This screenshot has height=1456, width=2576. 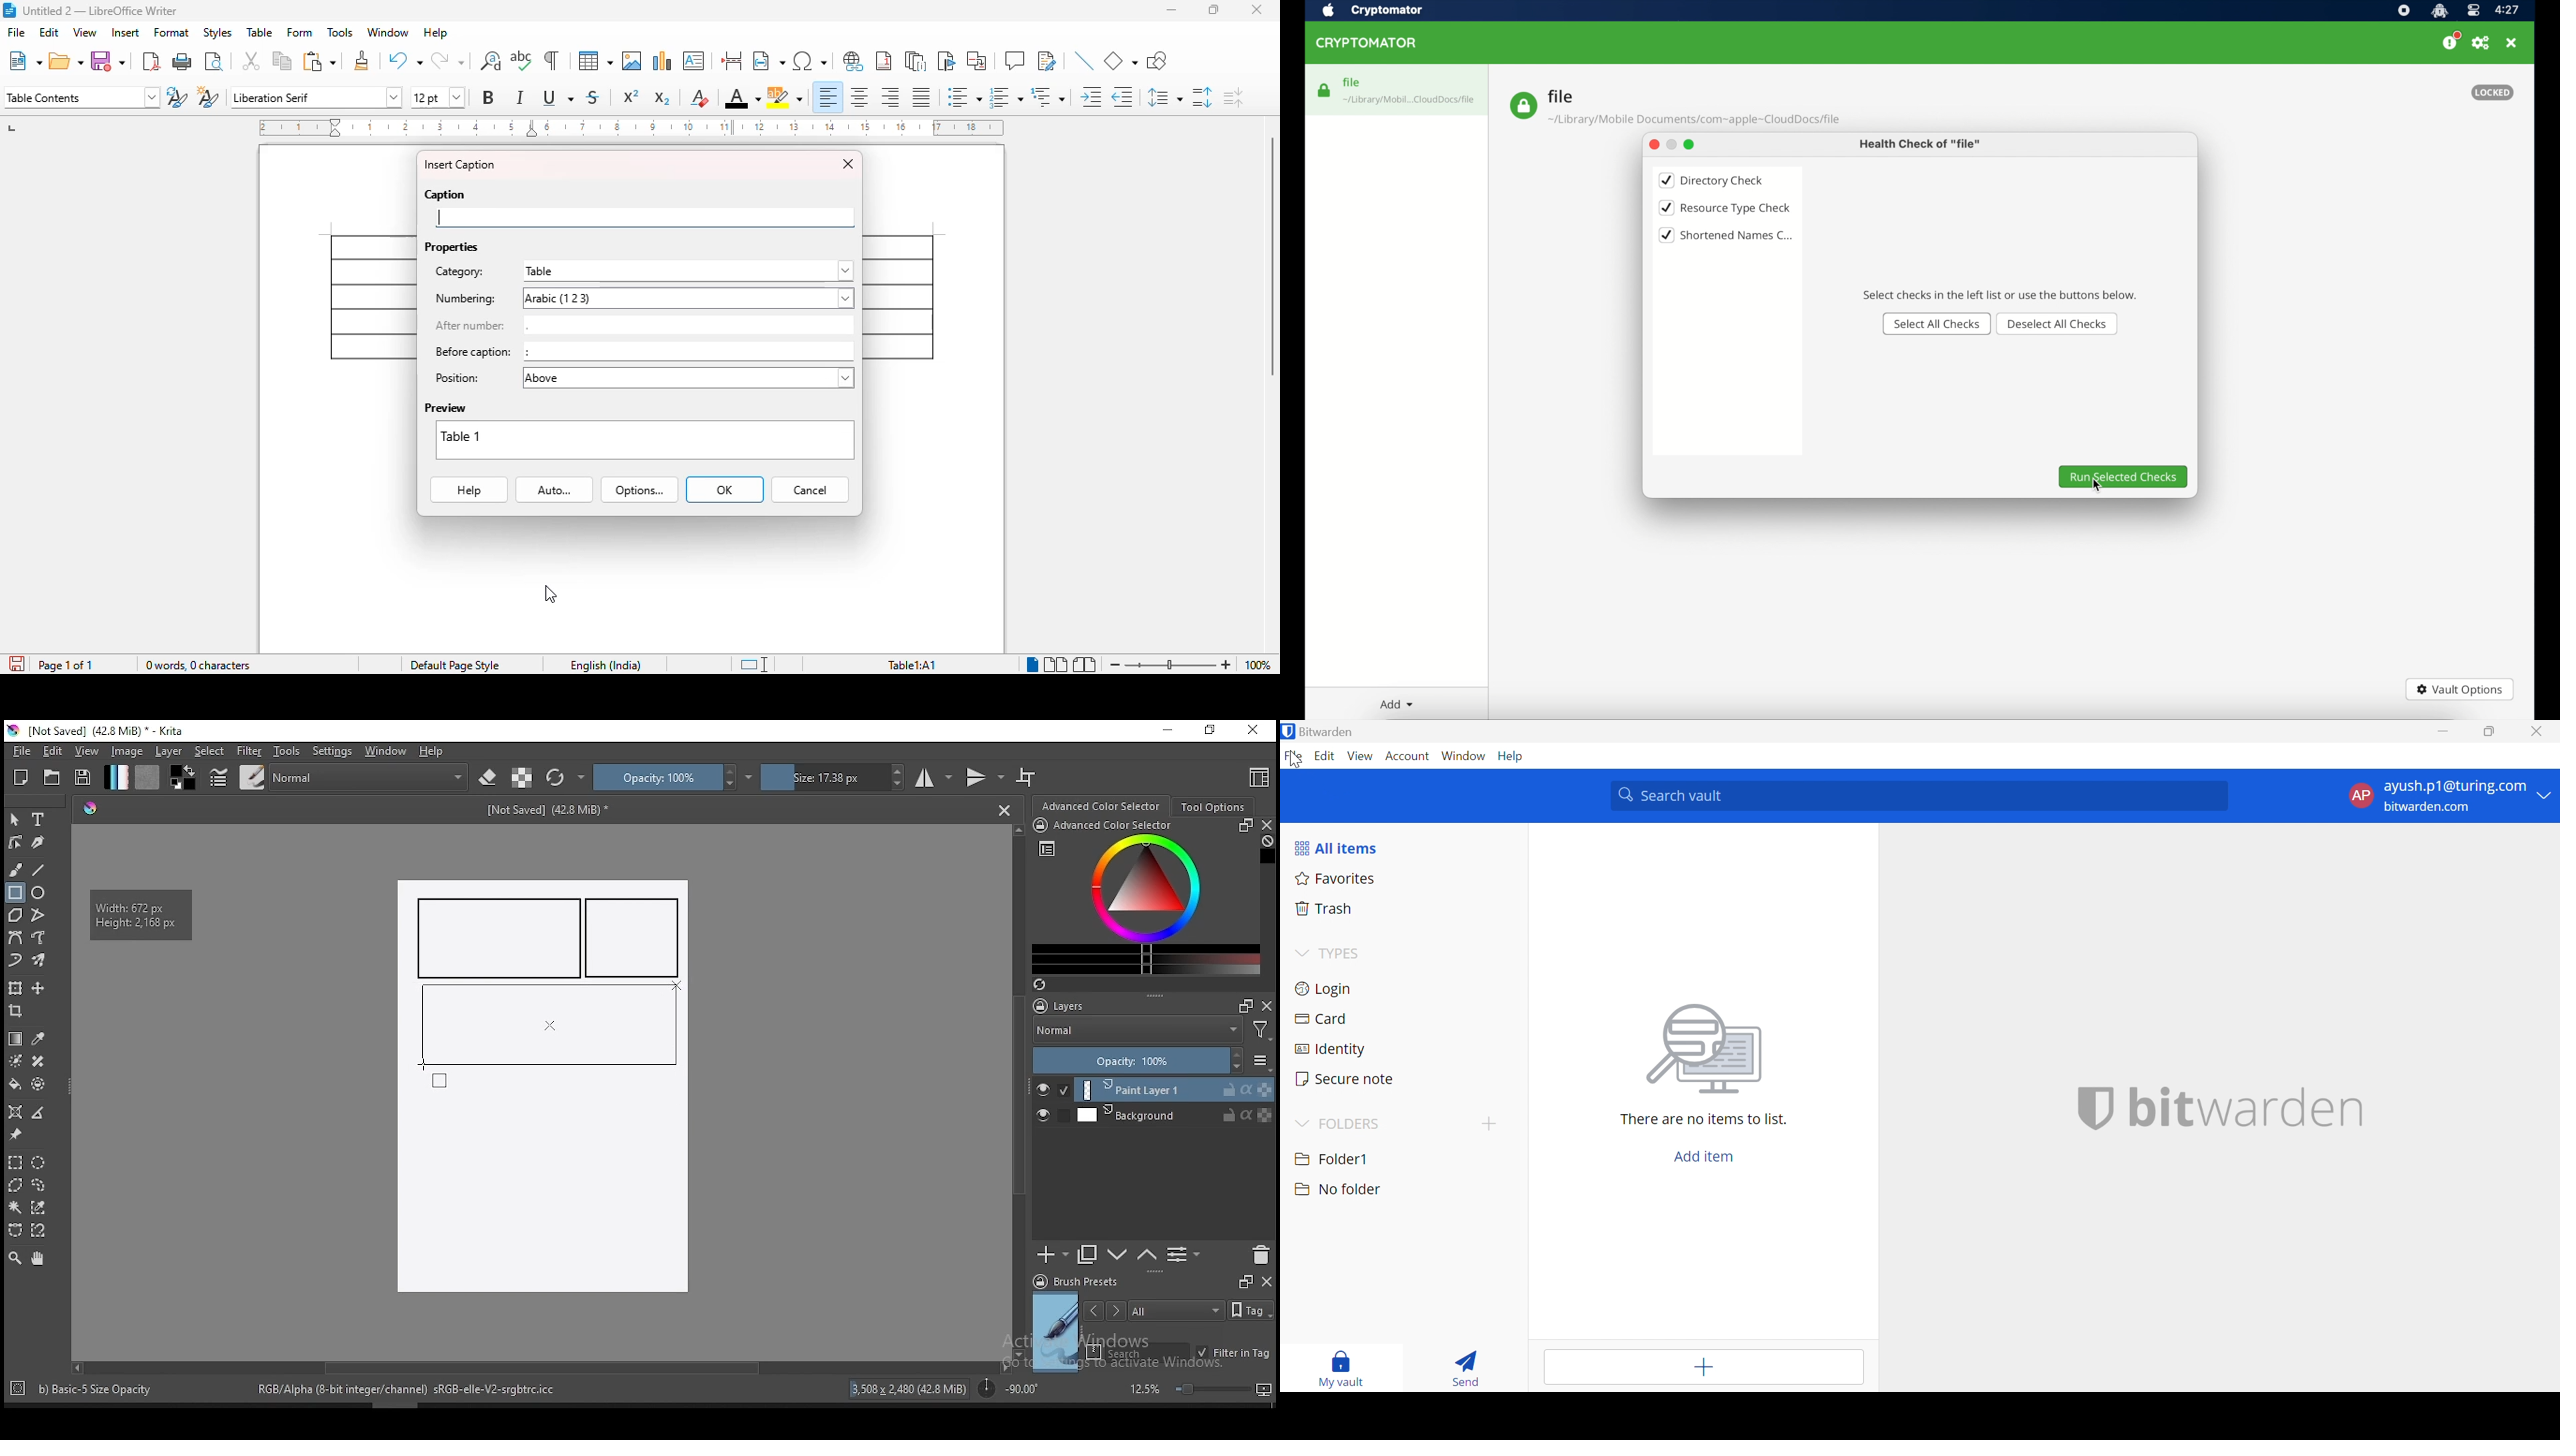 I want to click on underline, so click(x=558, y=97).